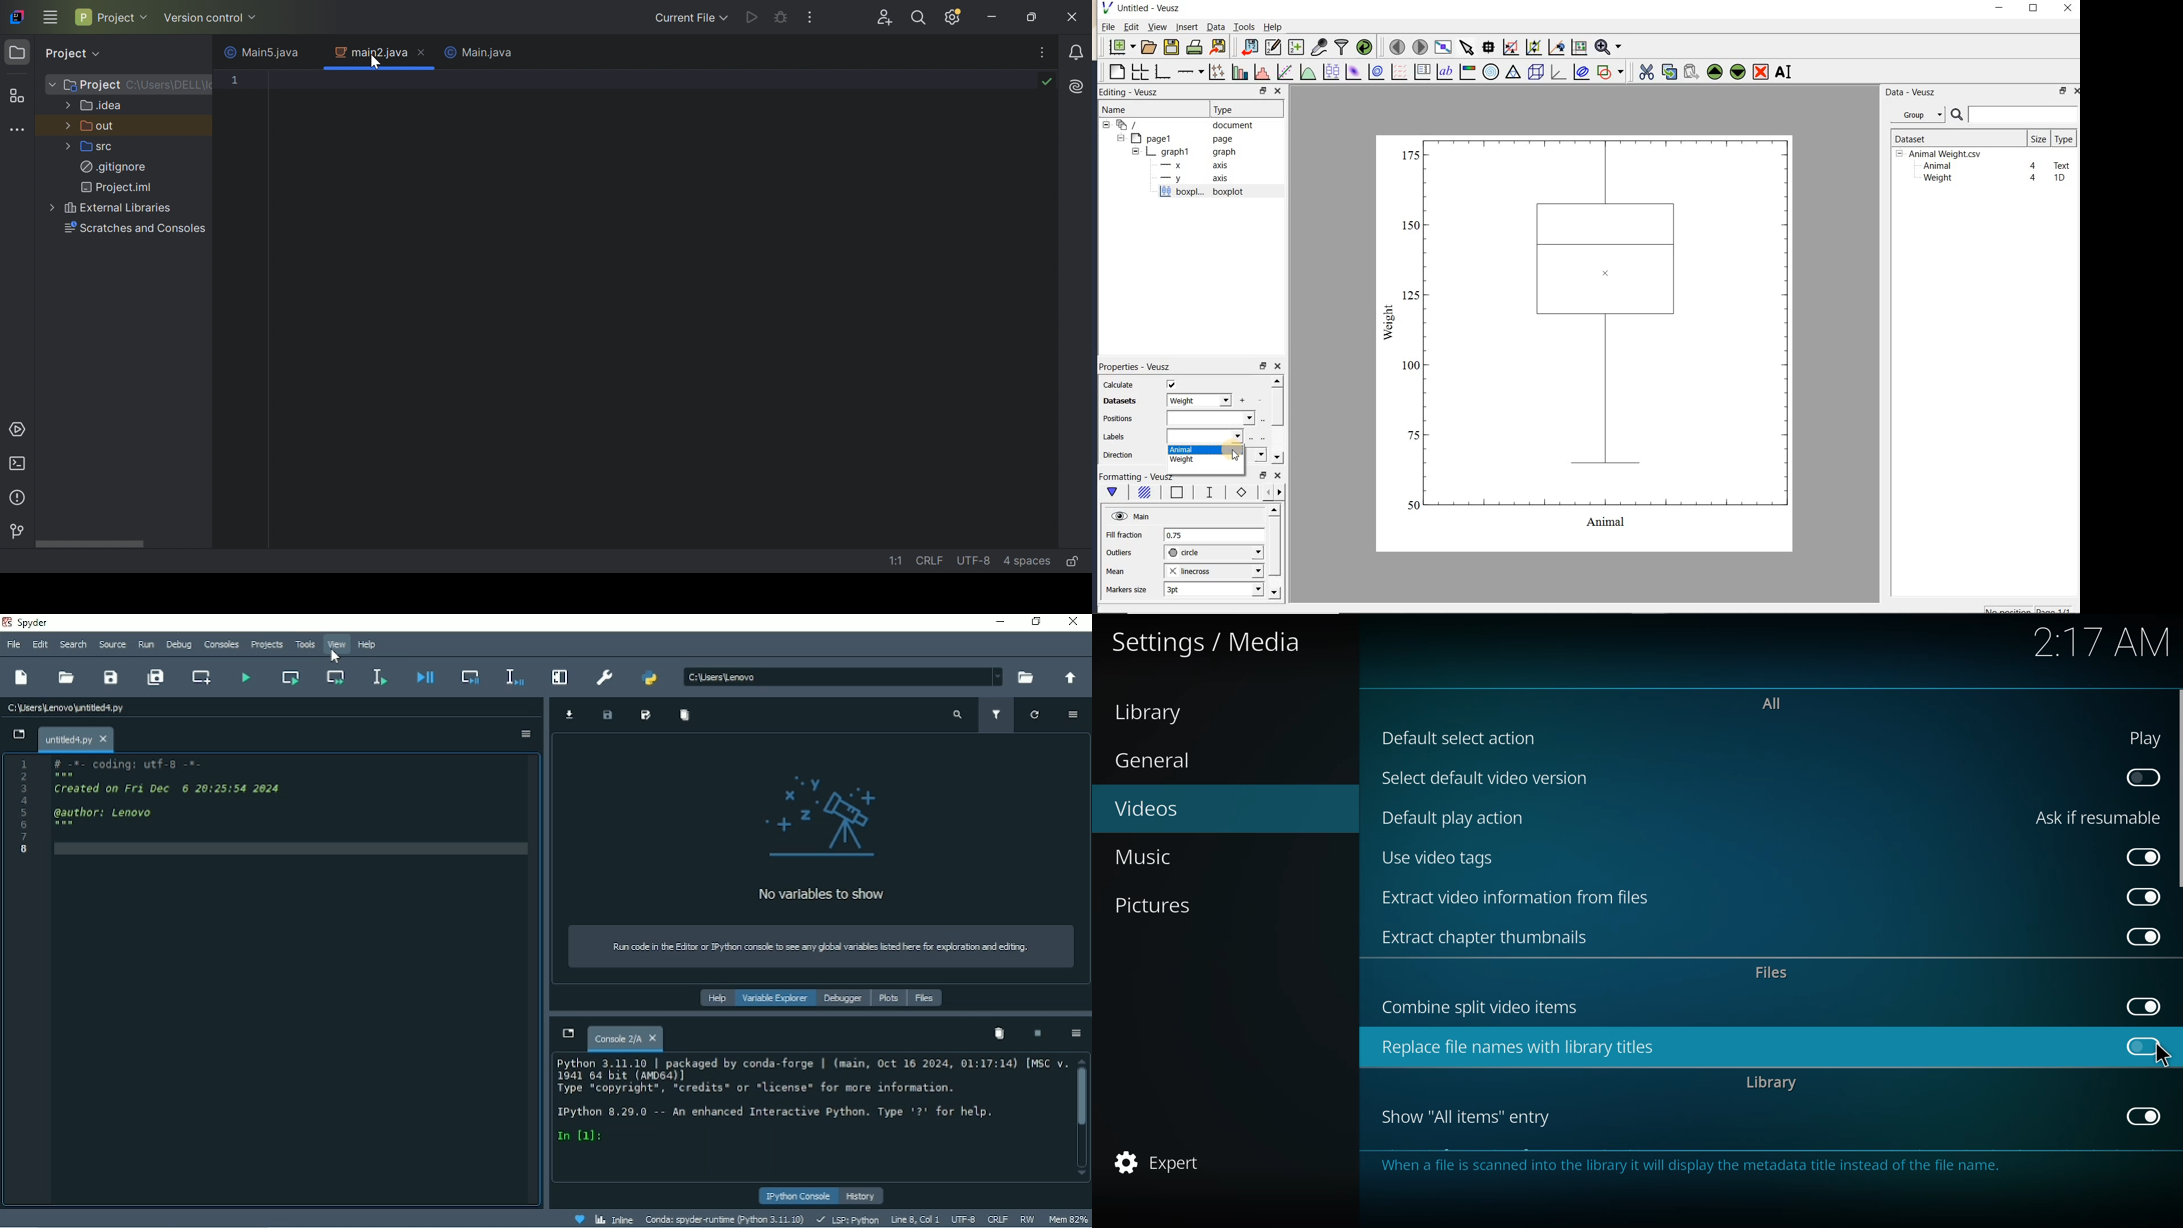 This screenshot has width=2184, height=1232. What do you see at coordinates (515, 678) in the screenshot?
I see `Debug selection or current line` at bounding box center [515, 678].